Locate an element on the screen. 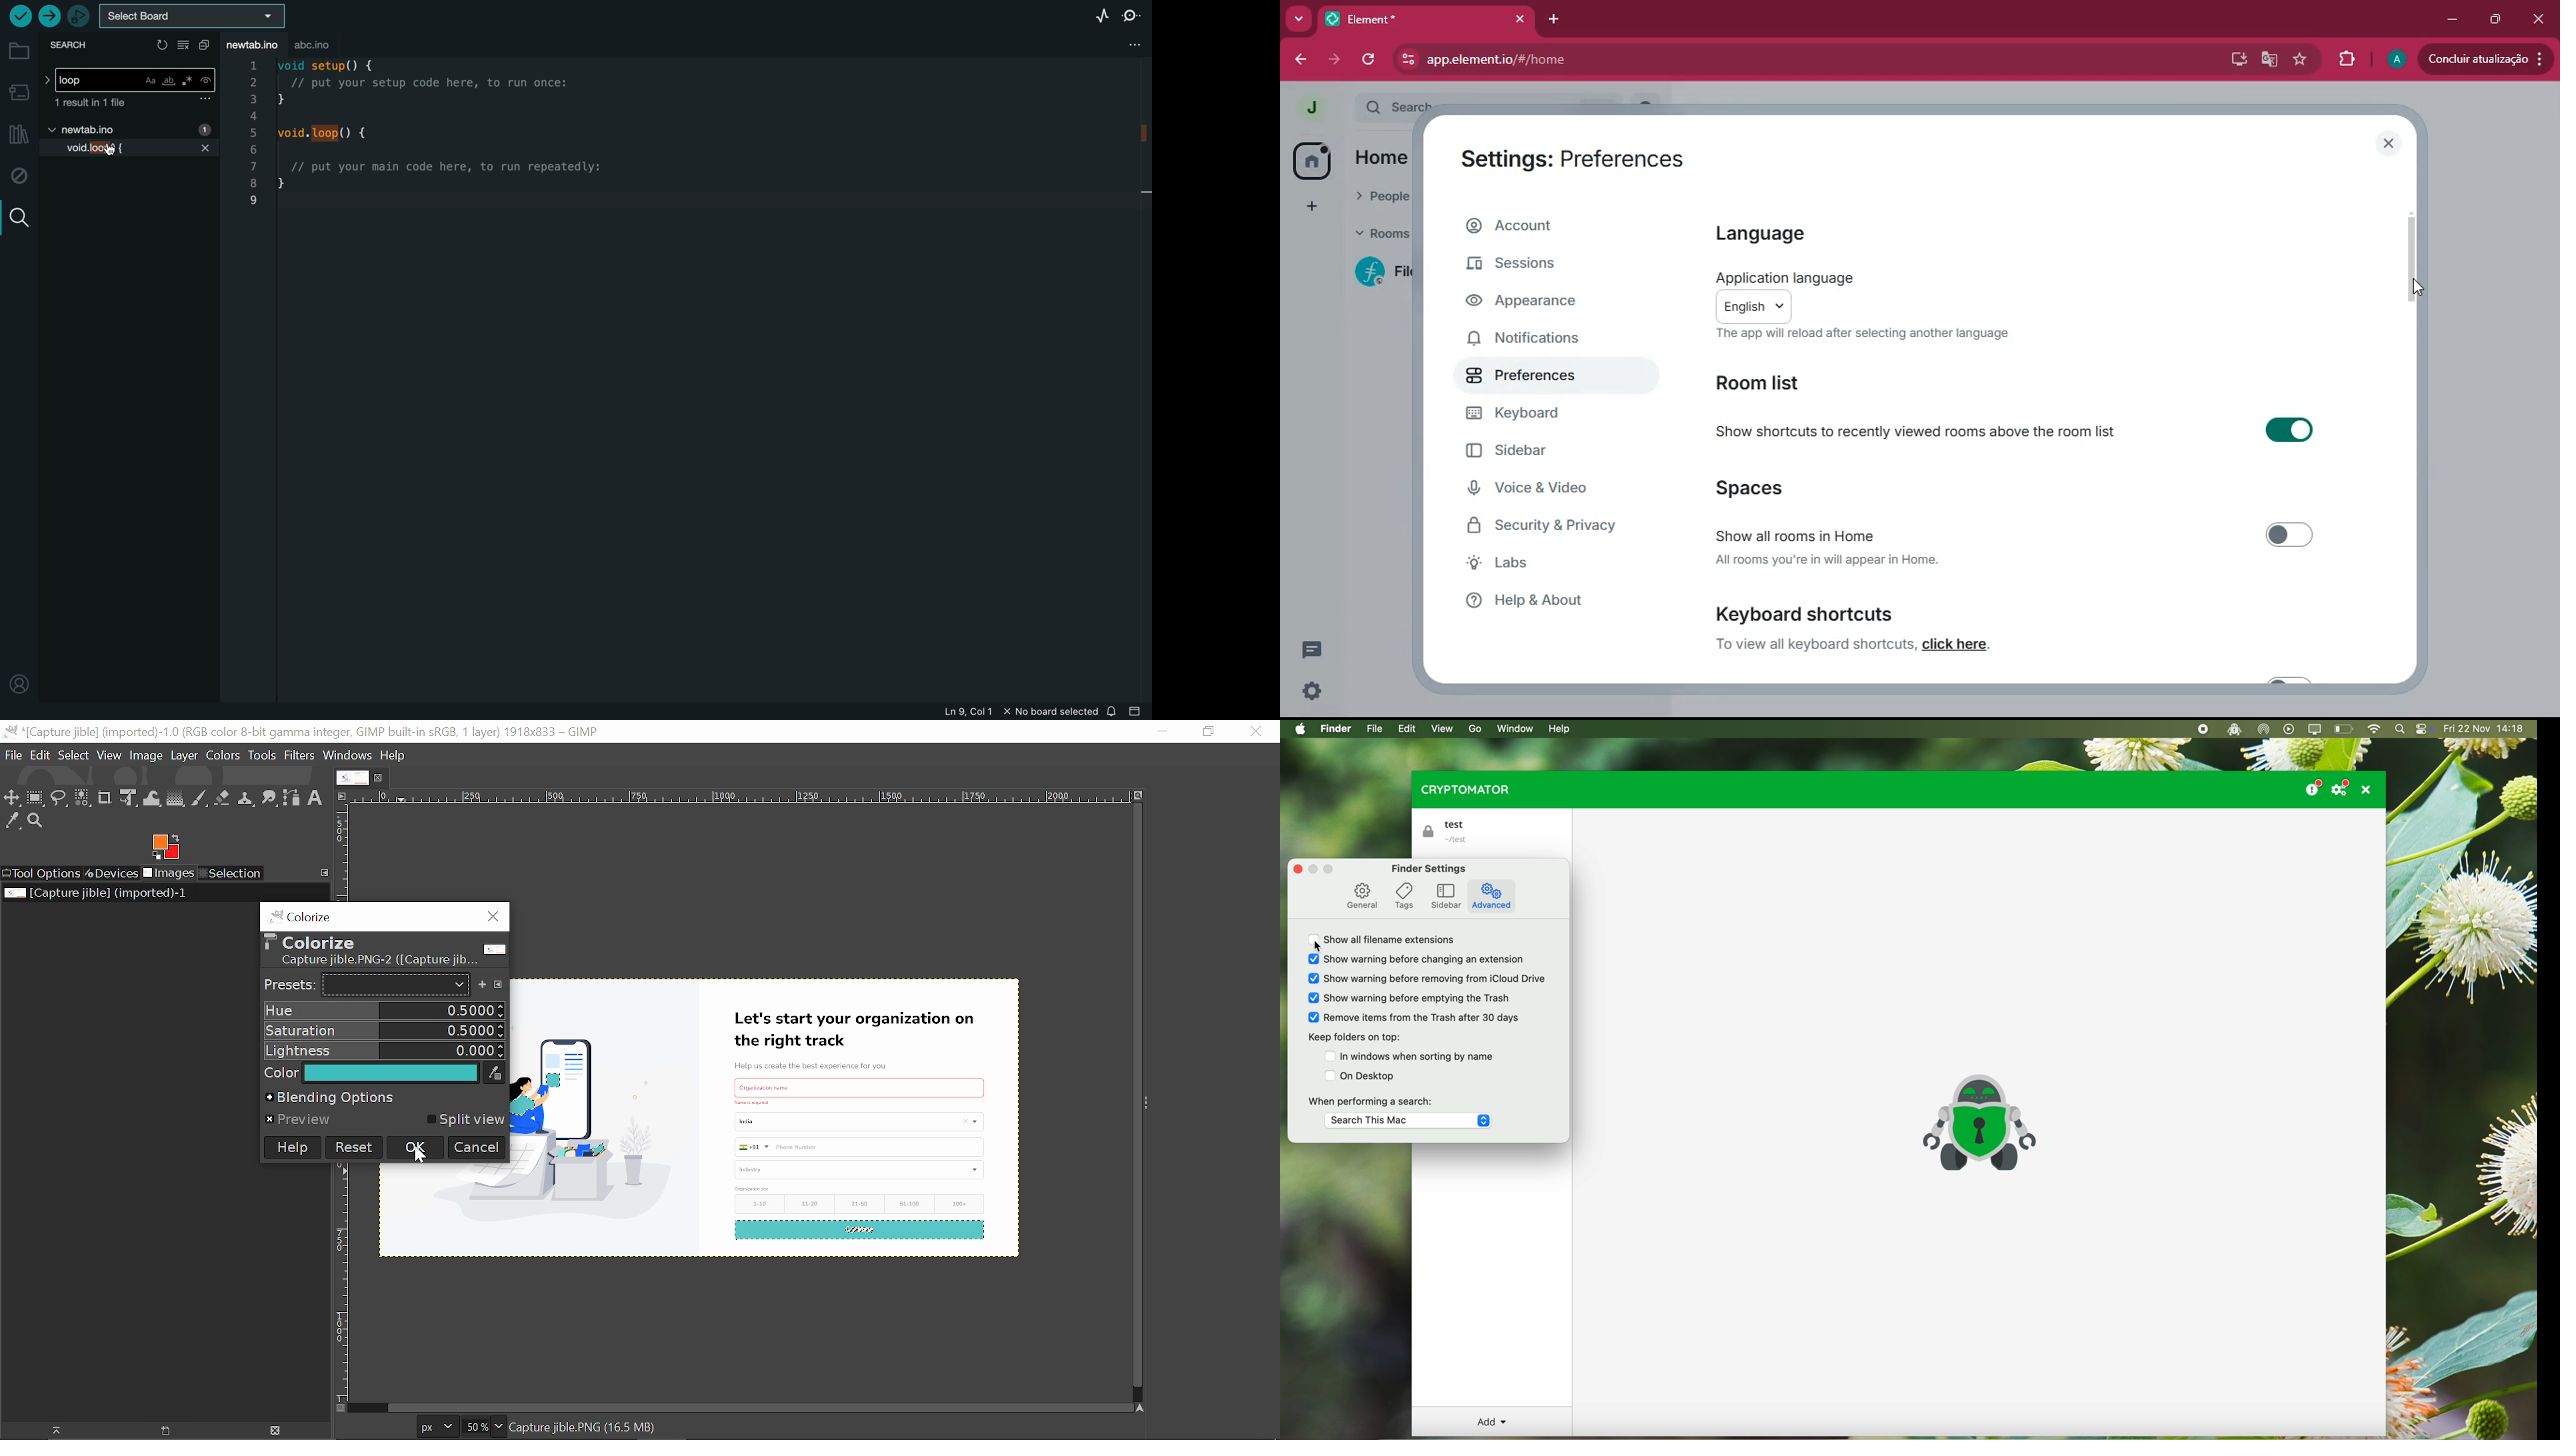 The image size is (2576, 1456). settings: preferences is located at coordinates (1570, 156).